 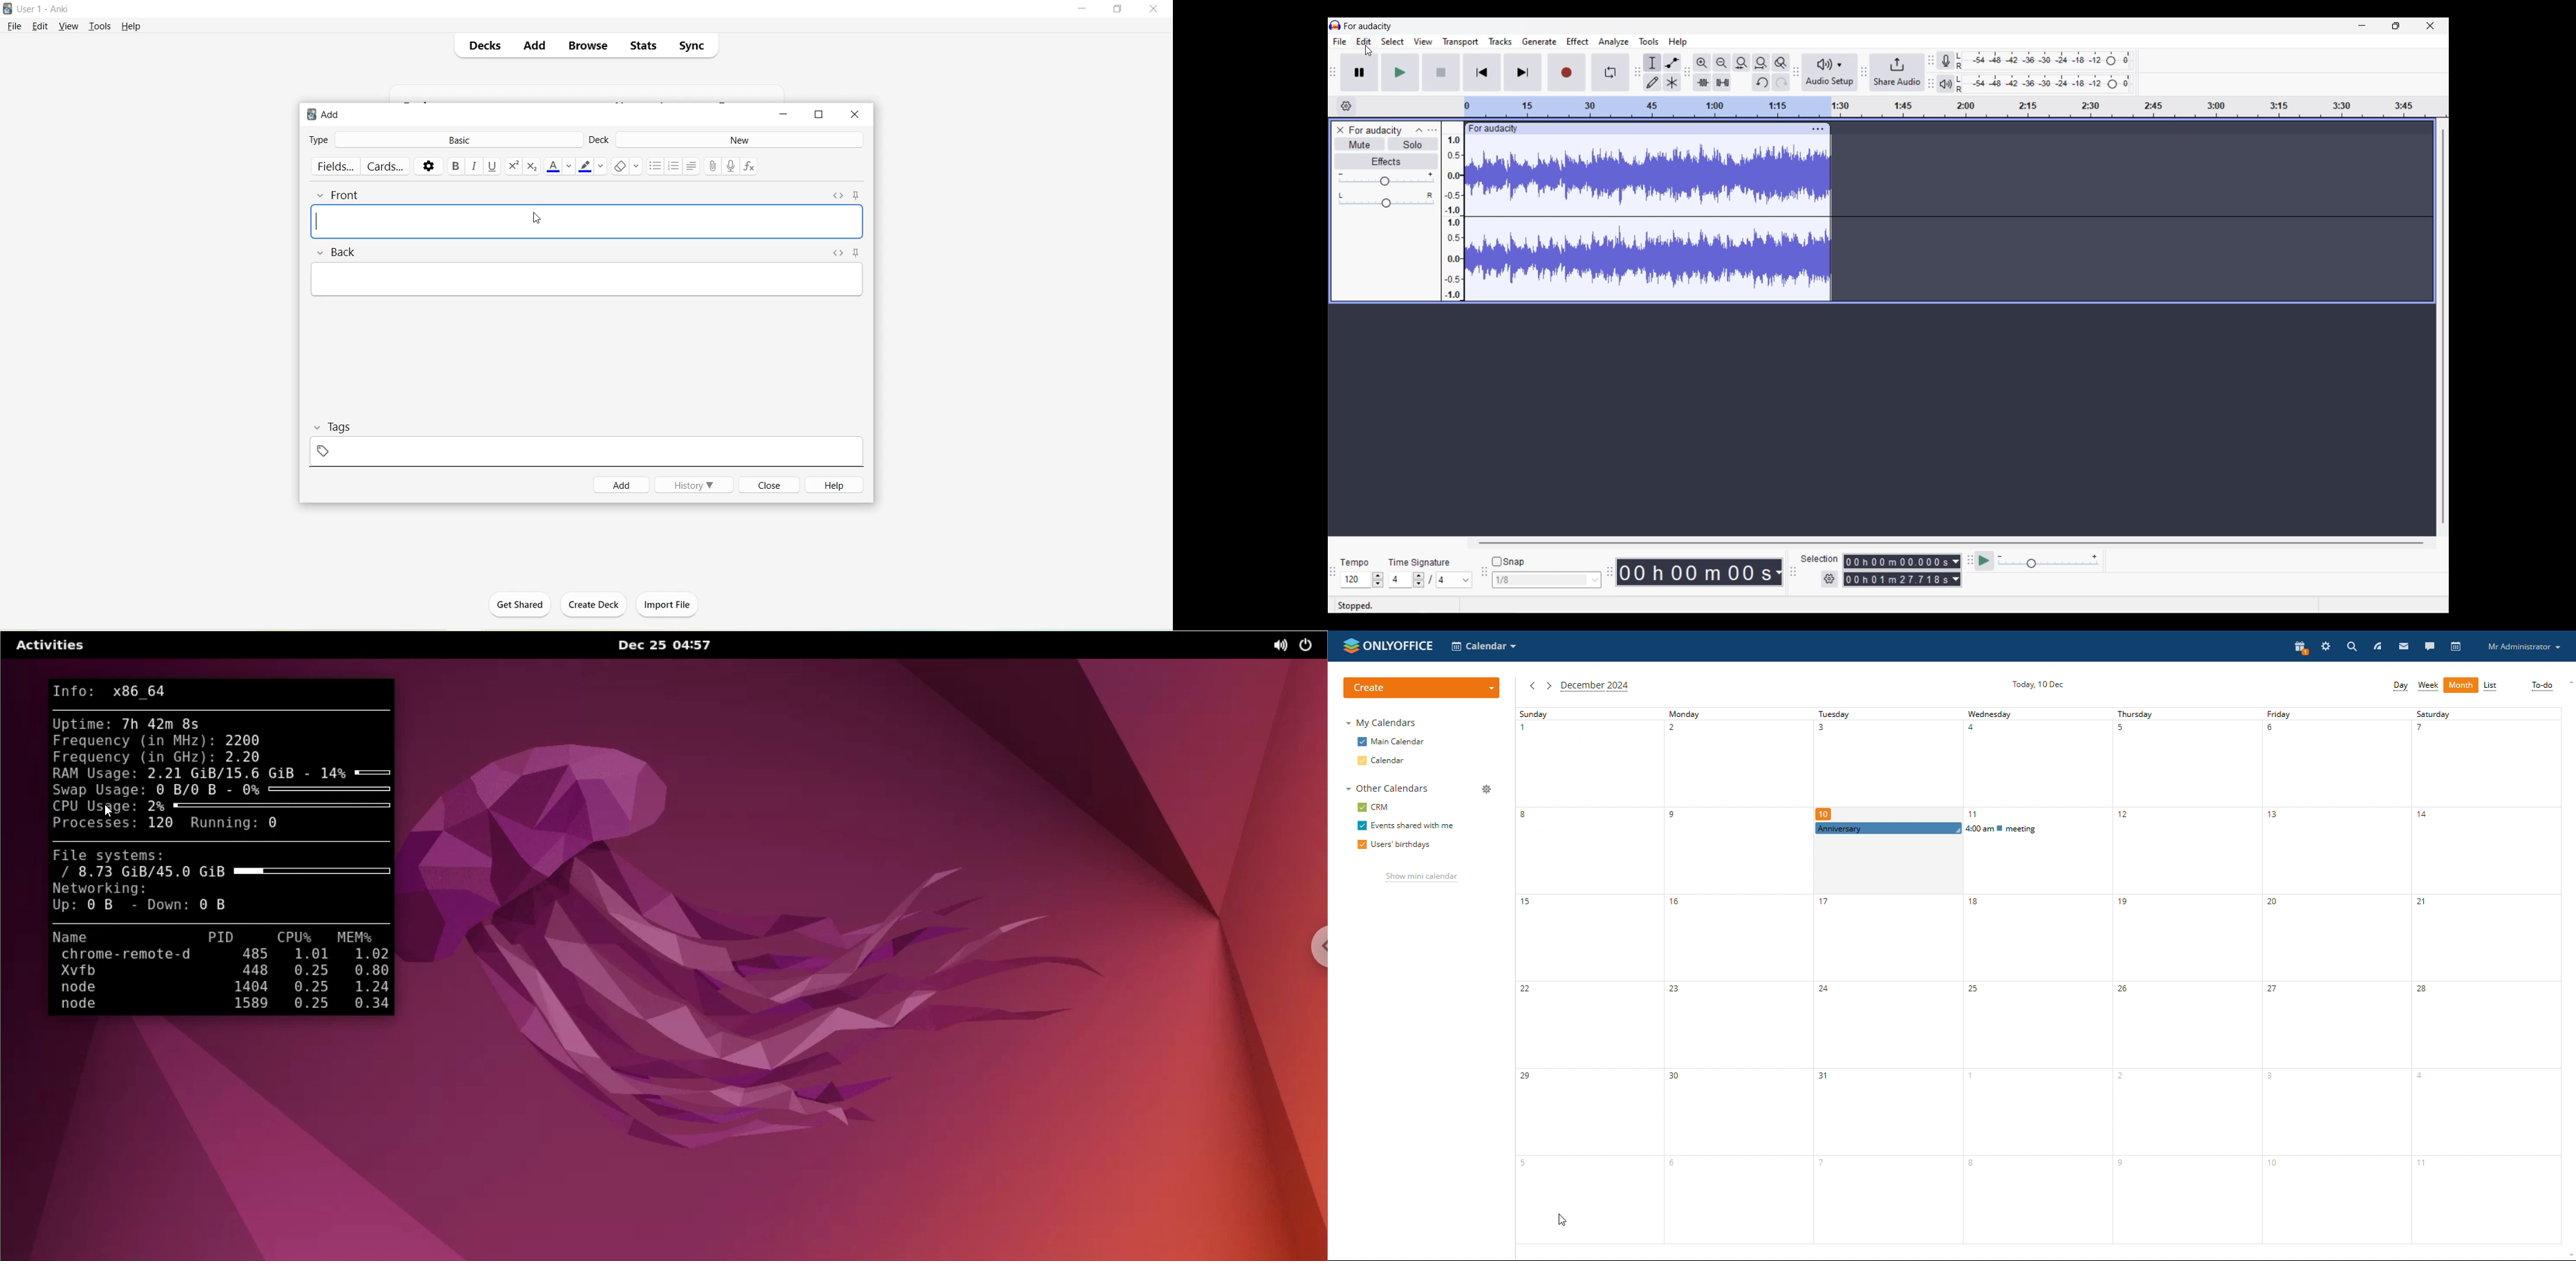 I want to click on to-do, so click(x=2542, y=686).